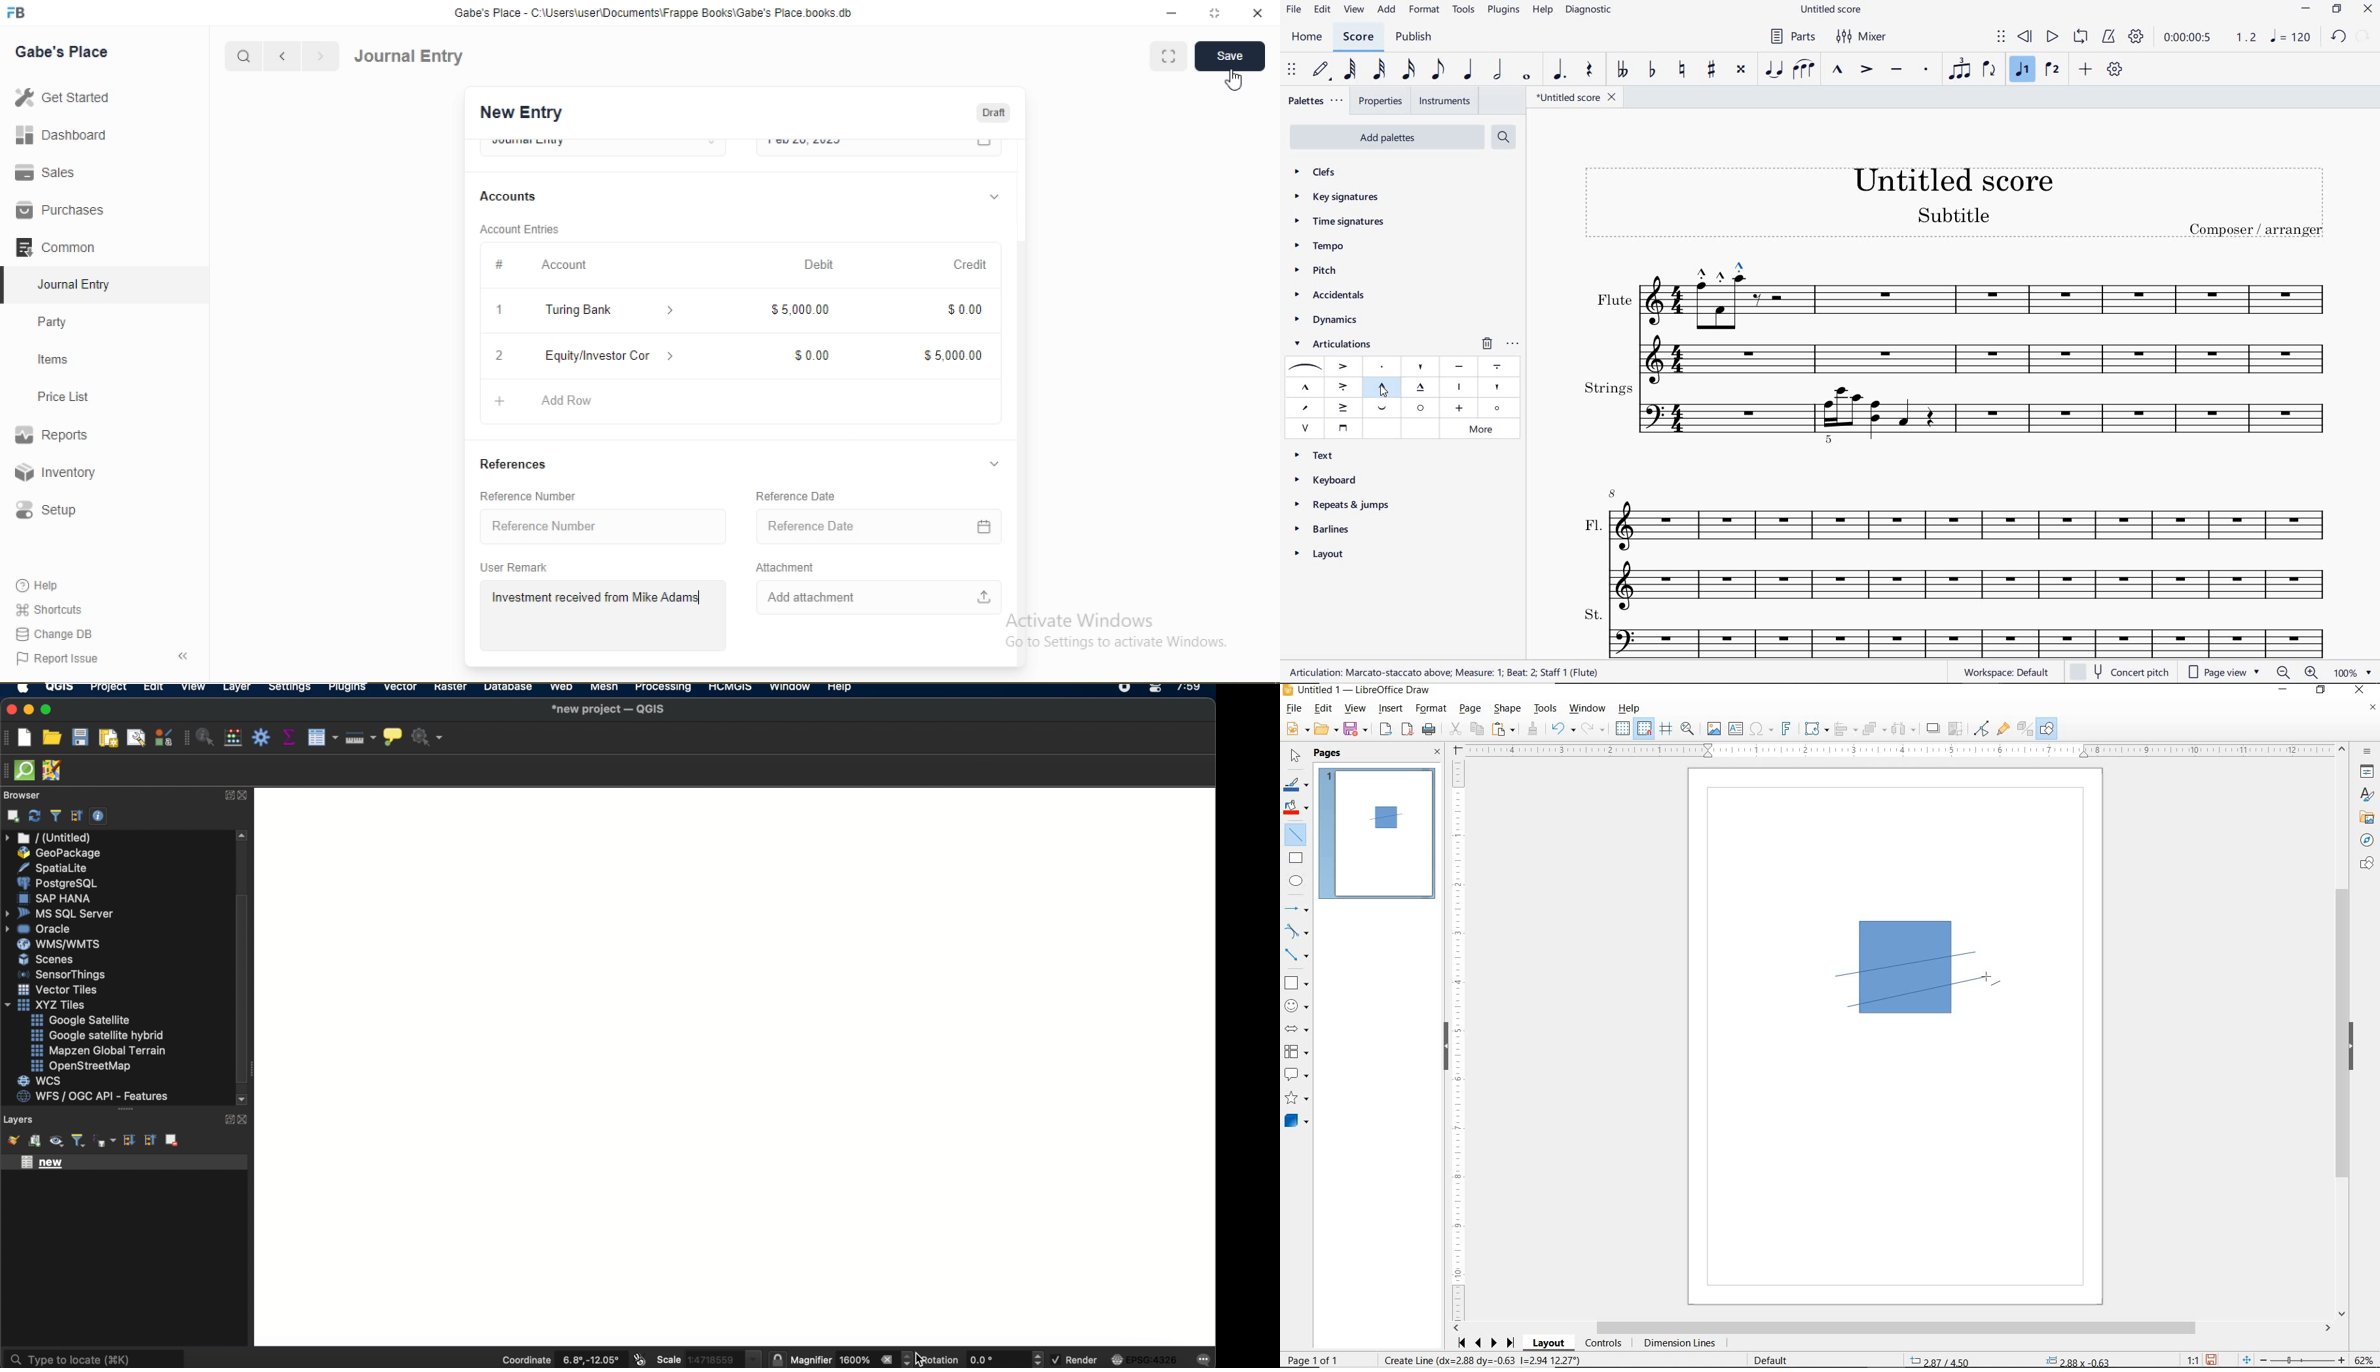 This screenshot has width=2380, height=1372. I want to click on HIDE, so click(1446, 1048).